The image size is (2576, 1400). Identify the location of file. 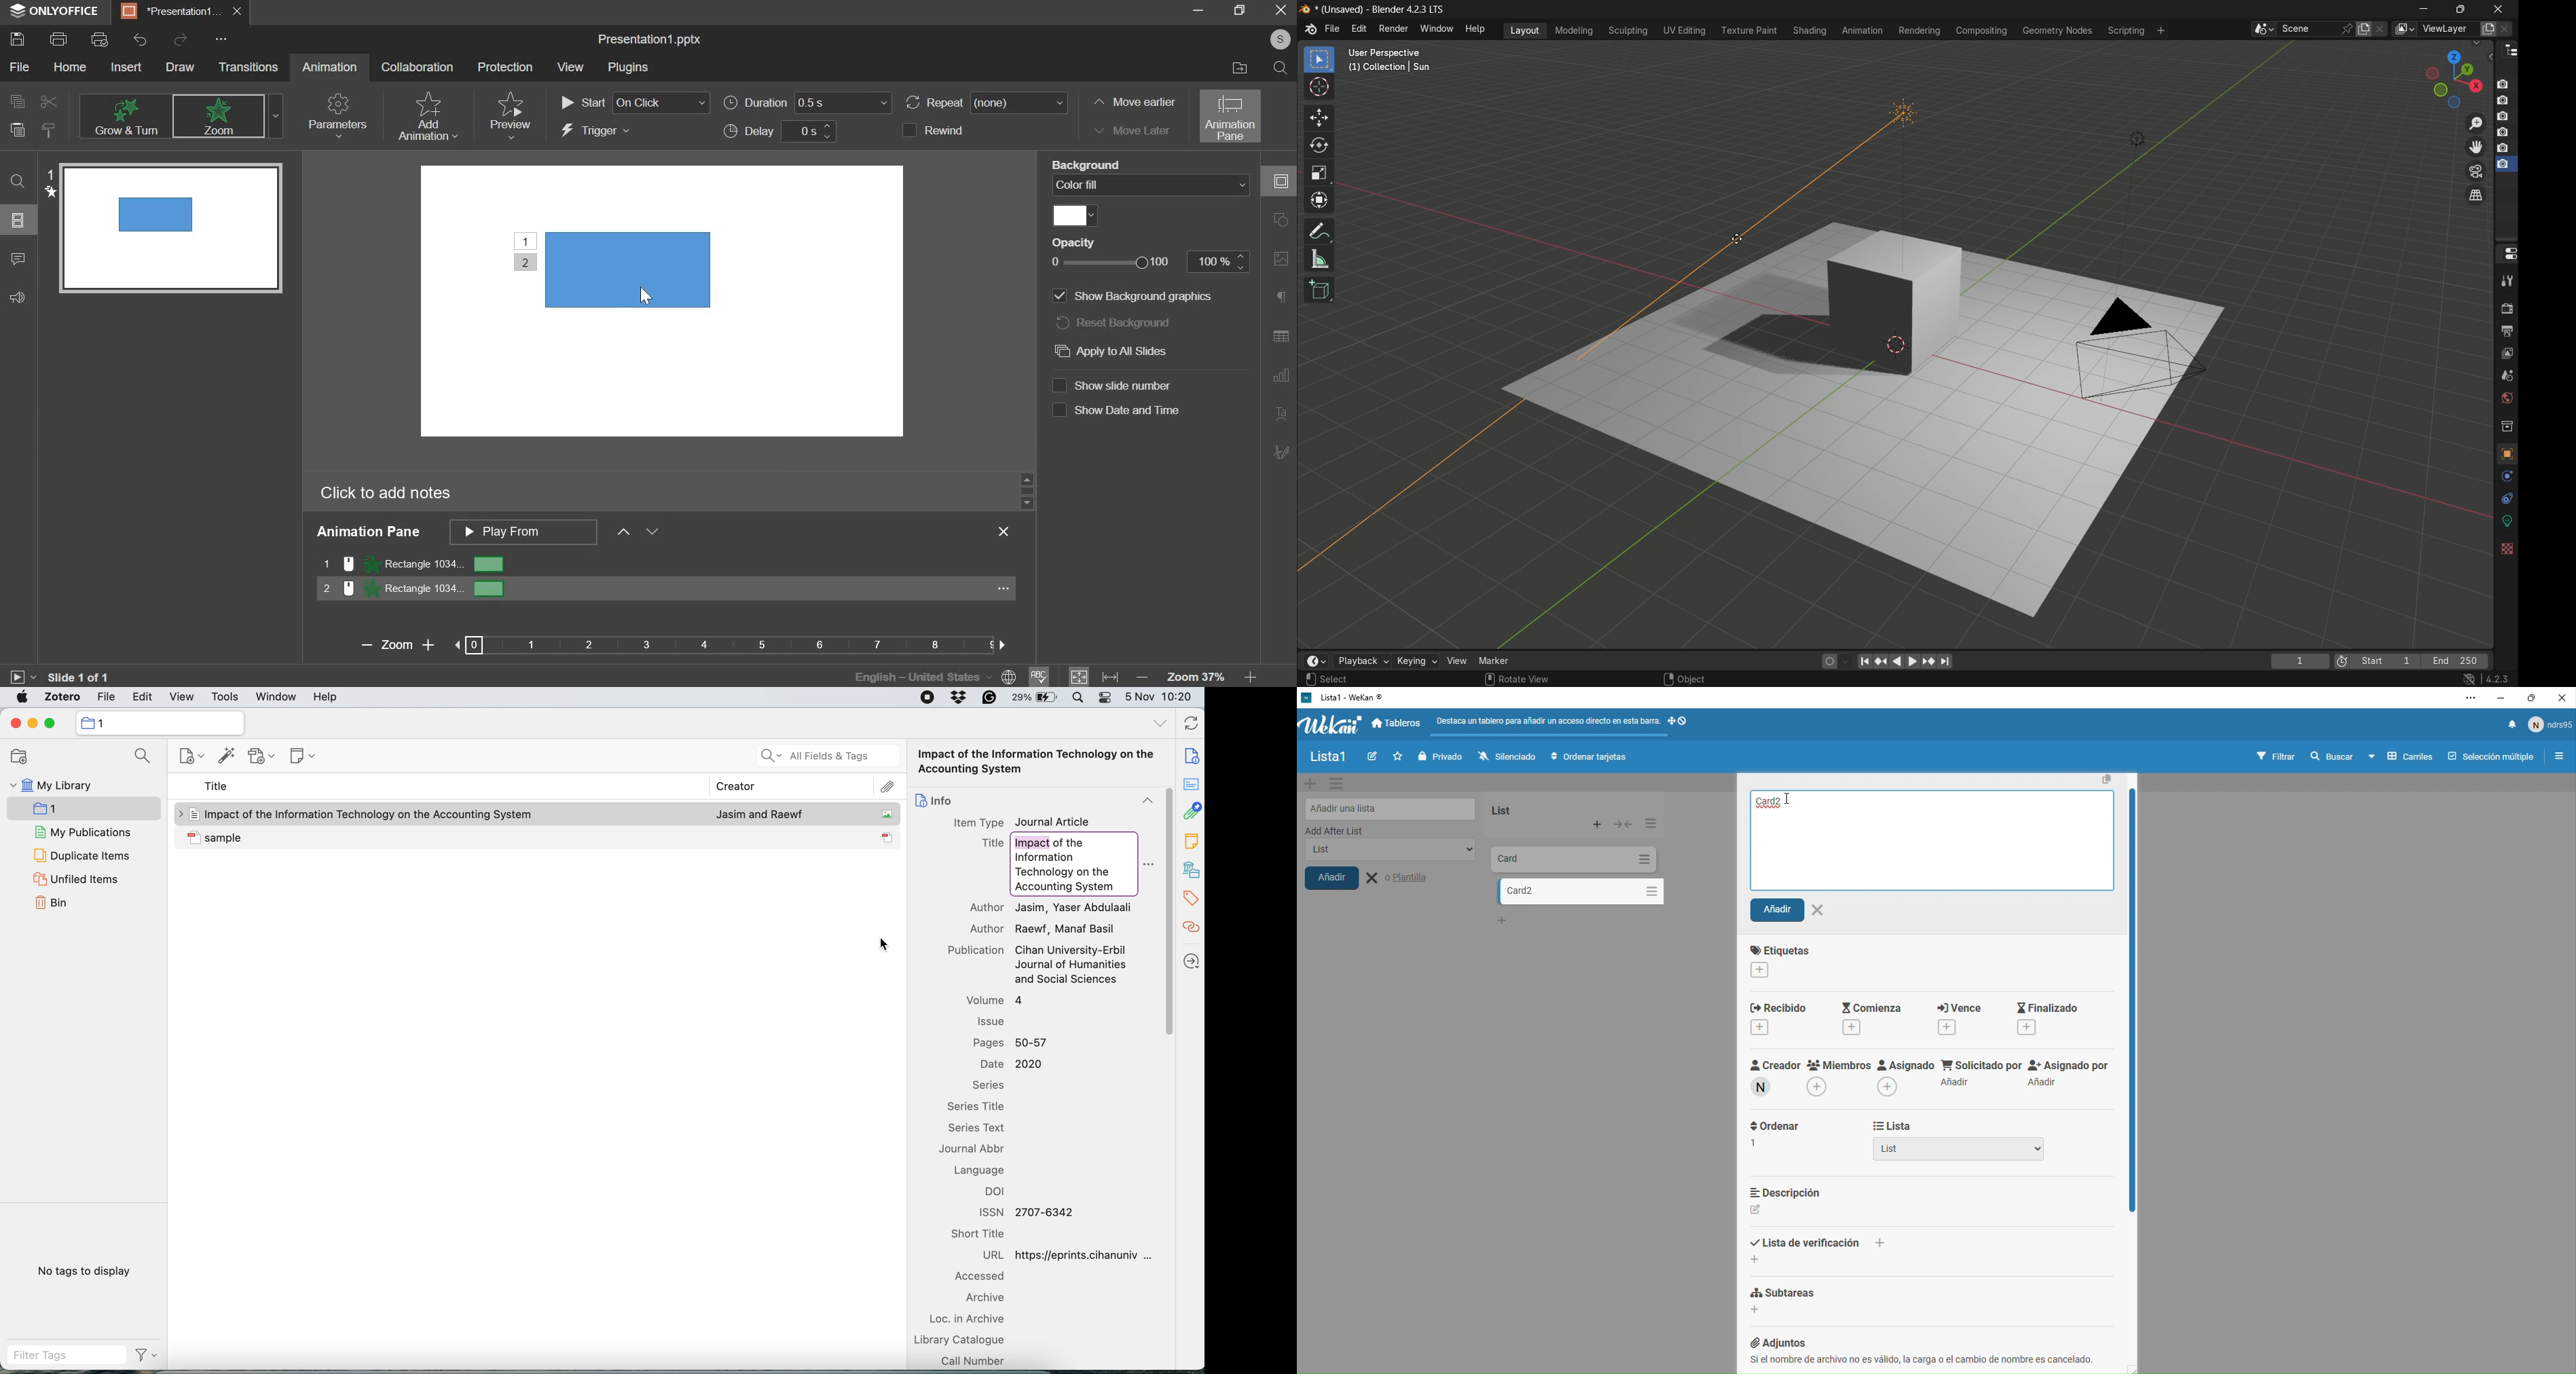
(19, 67).